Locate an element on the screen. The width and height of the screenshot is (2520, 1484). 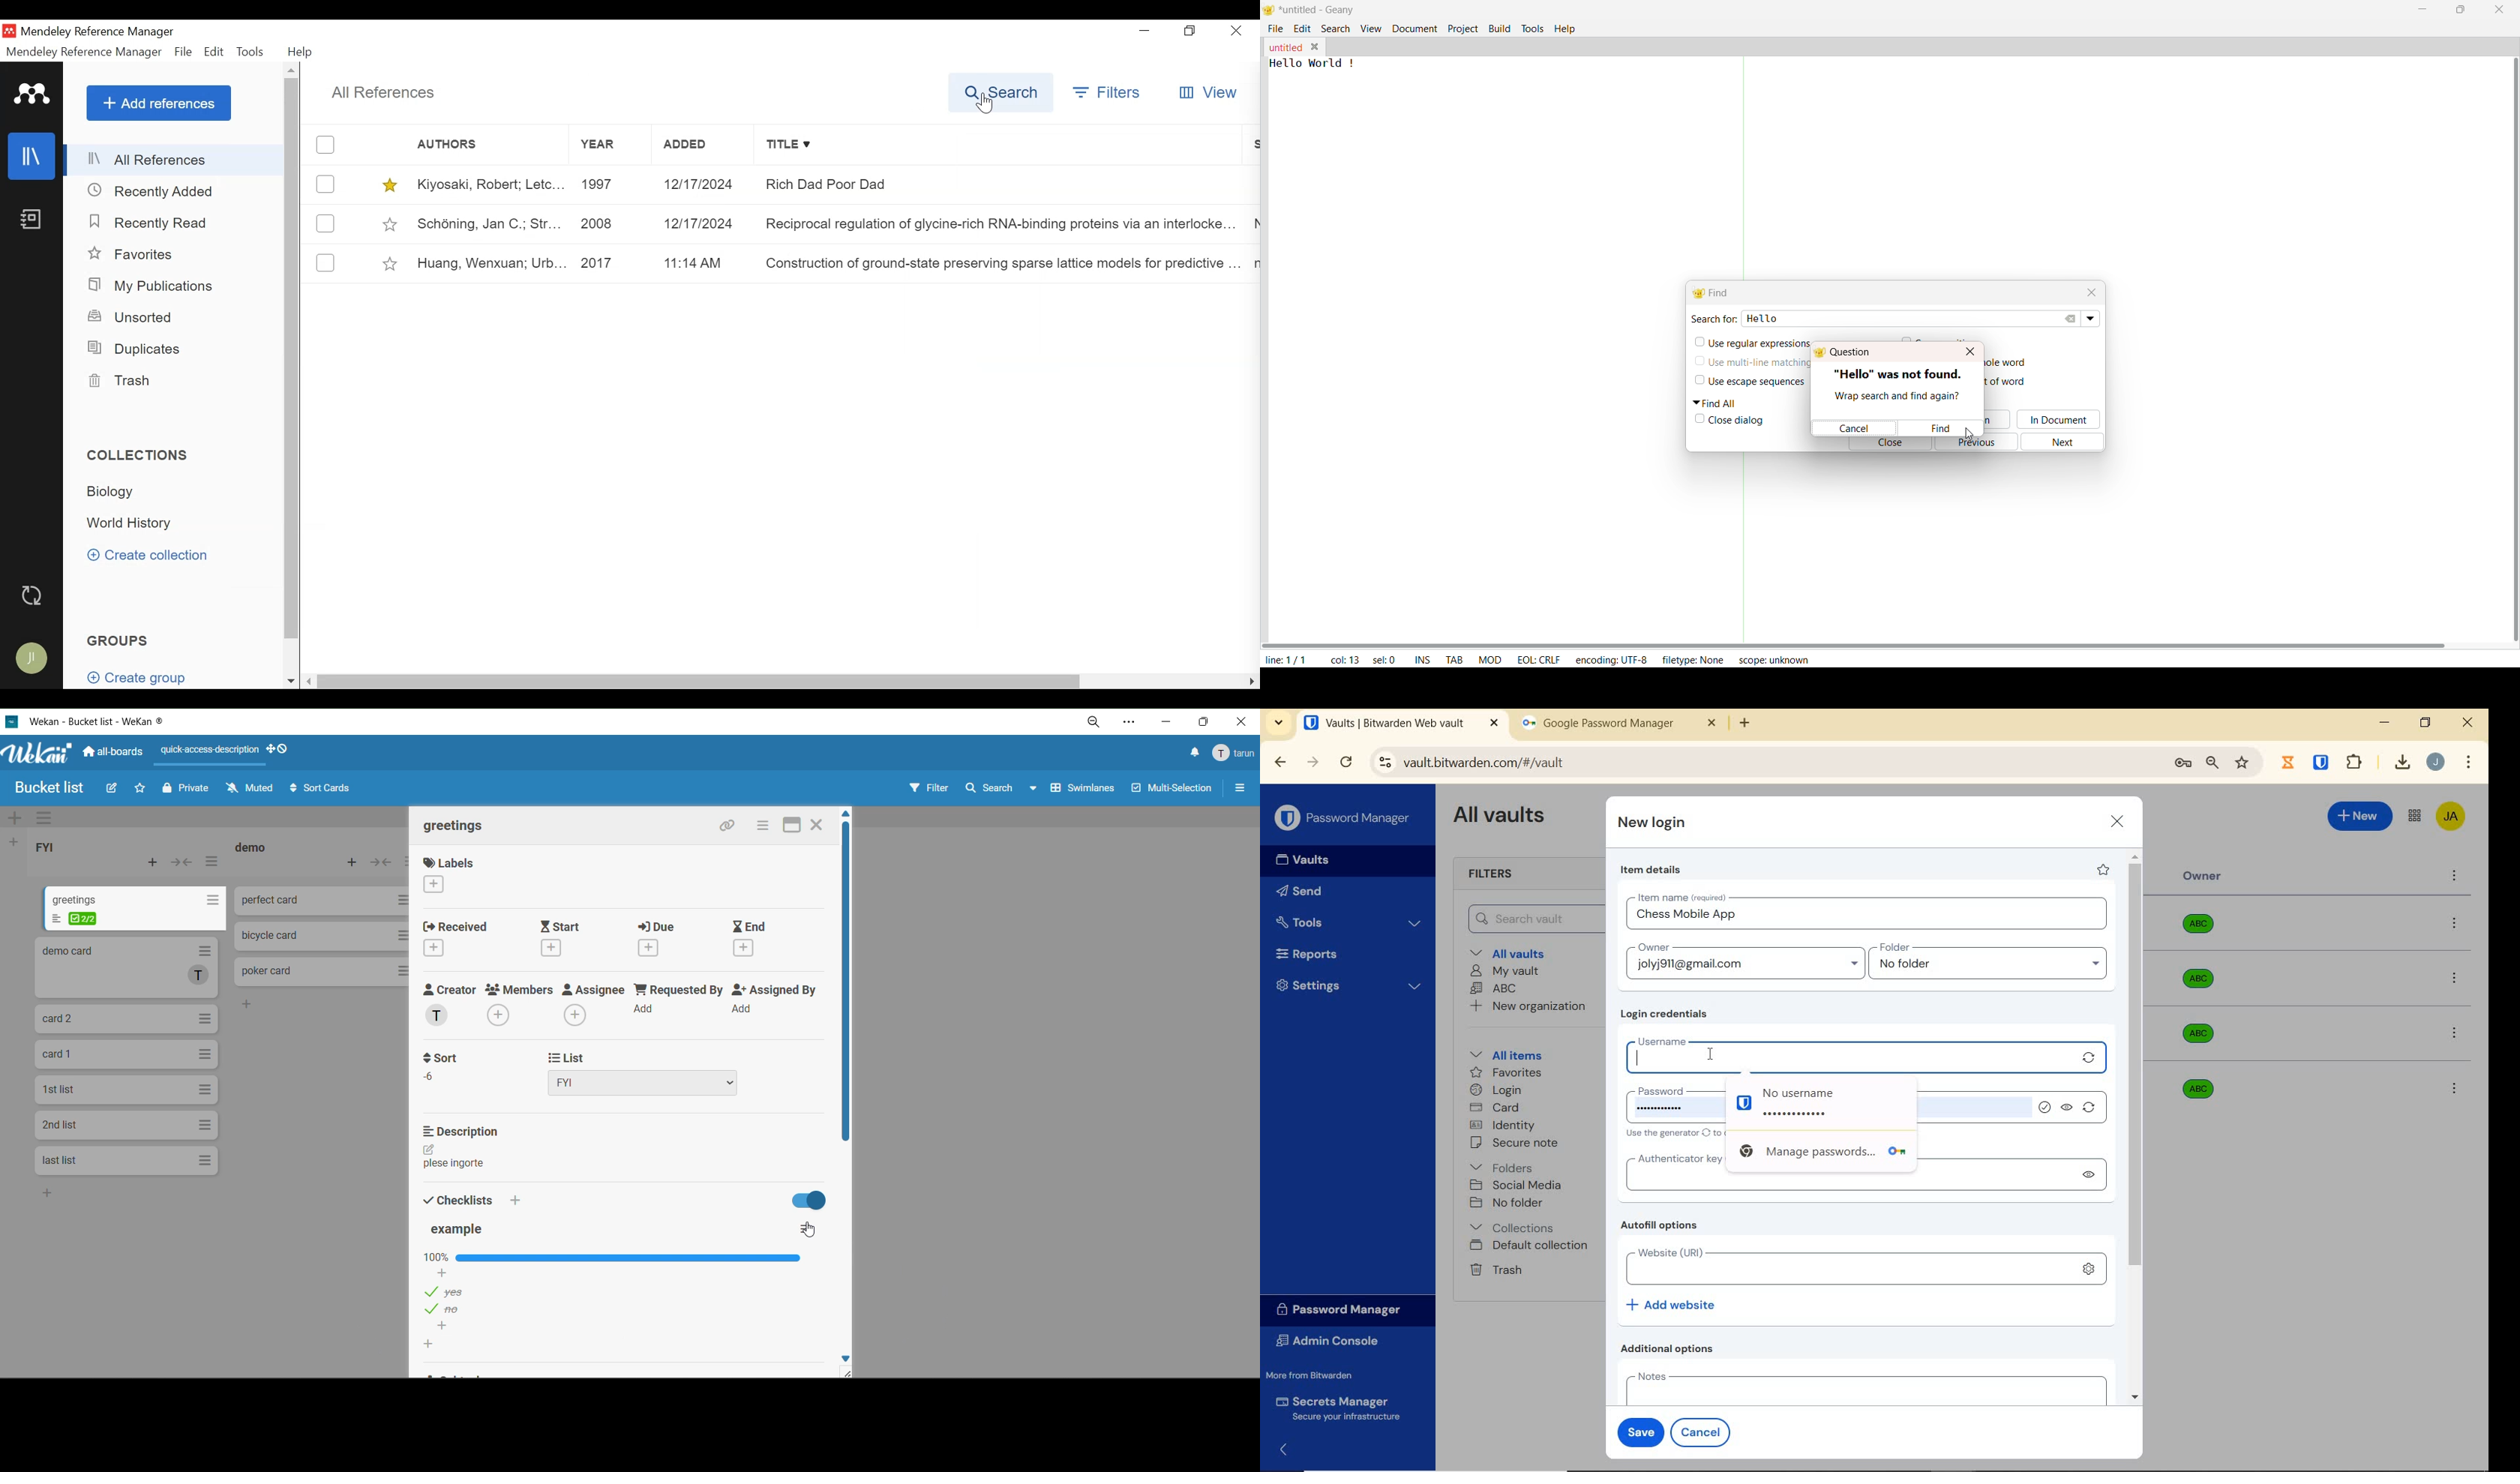
unhide is located at coordinates (2092, 1177).